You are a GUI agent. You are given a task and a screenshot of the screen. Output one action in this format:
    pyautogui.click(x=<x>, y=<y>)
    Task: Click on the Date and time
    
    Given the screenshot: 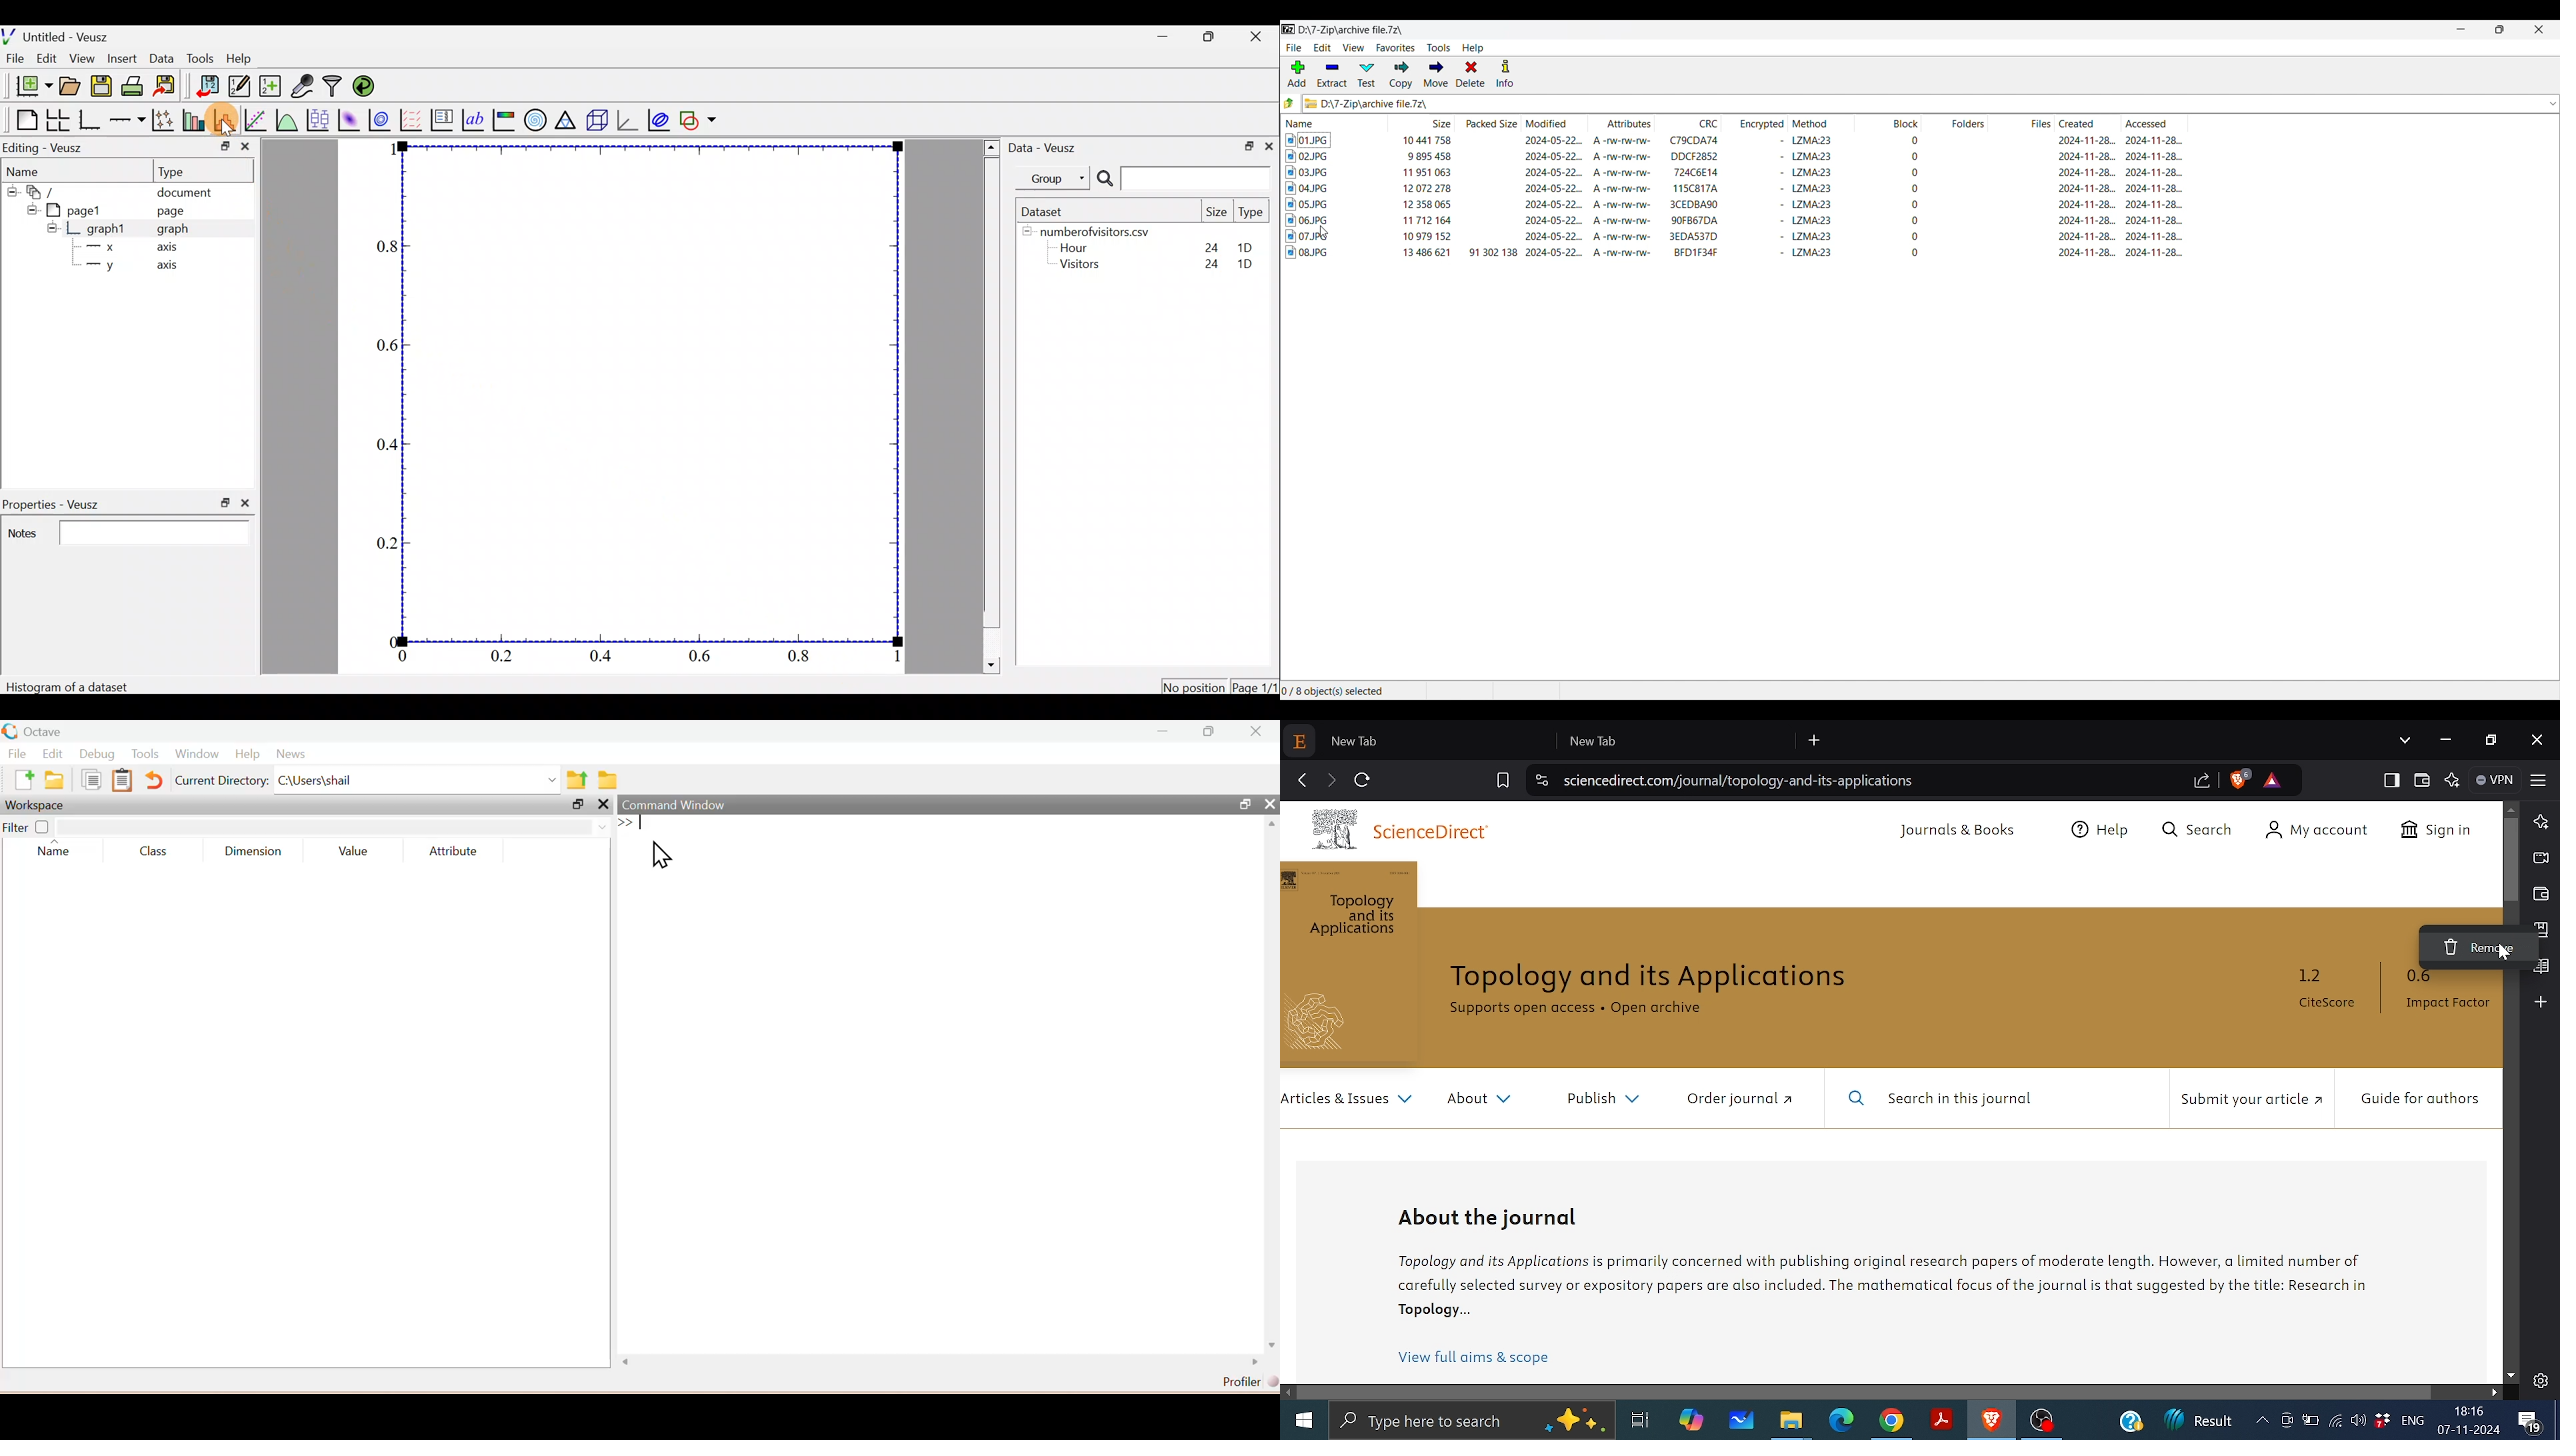 What is the action you would take?
    pyautogui.click(x=2472, y=1420)
    